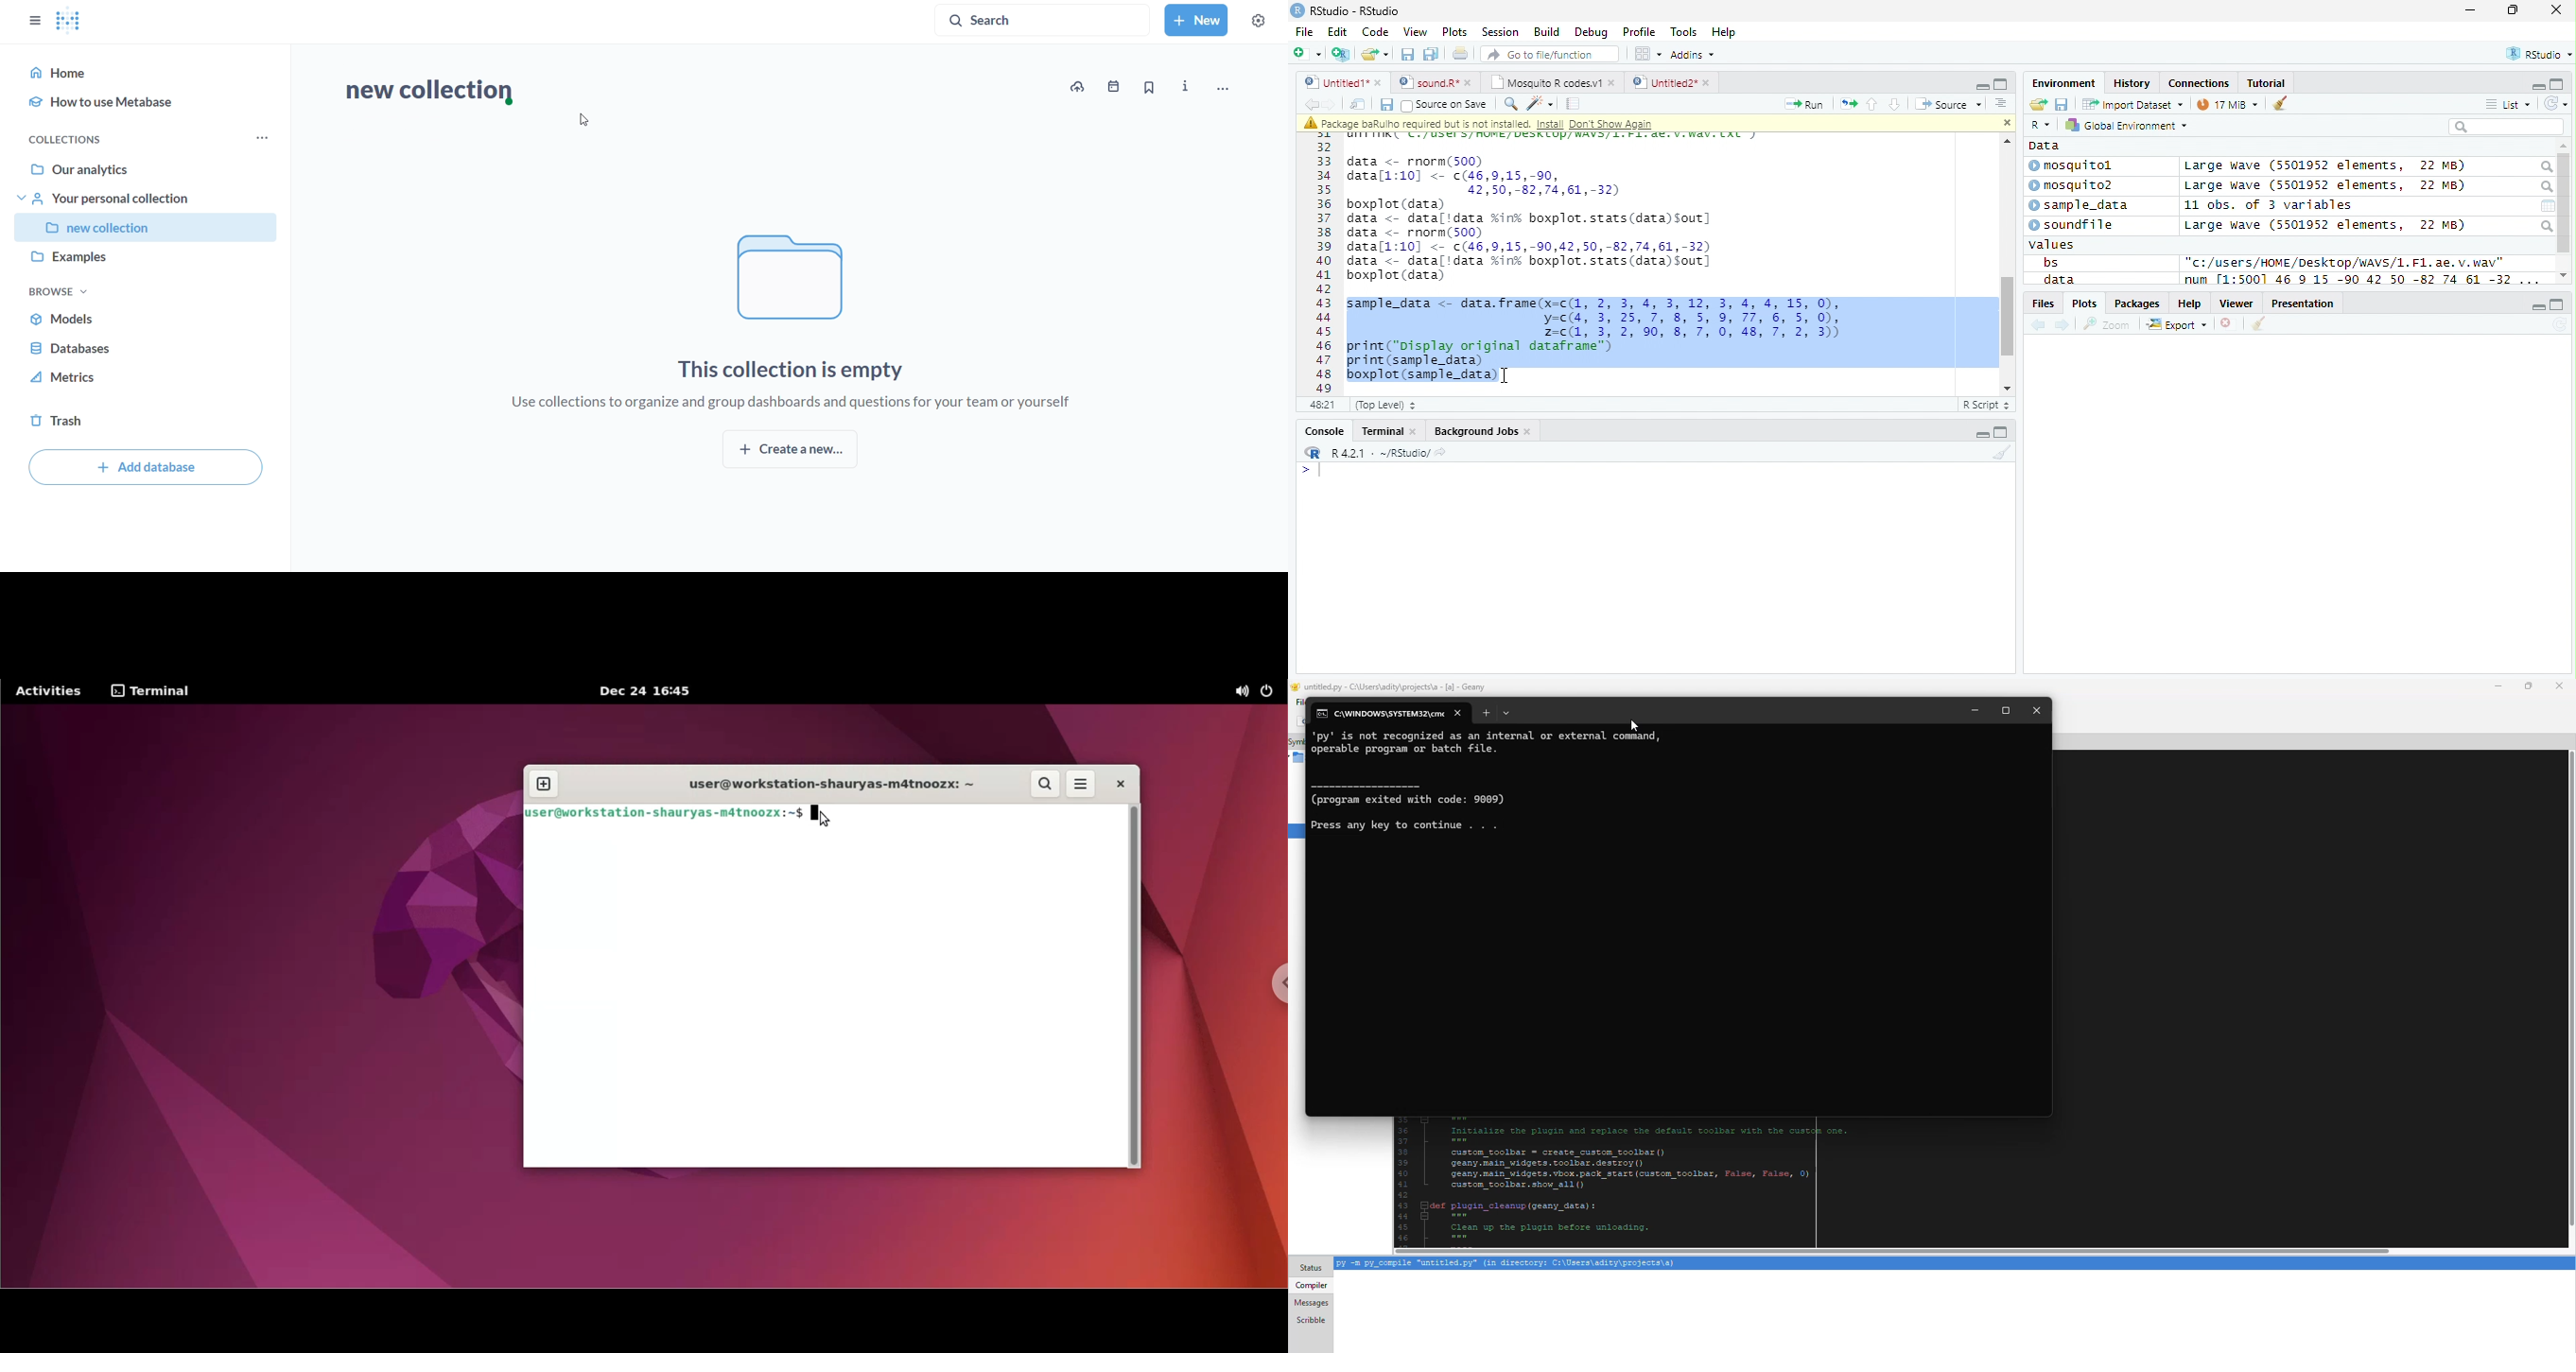  What do you see at coordinates (2324, 225) in the screenshot?
I see `Large wave (5501952 elements, 22 MB)` at bounding box center [2324, 225].